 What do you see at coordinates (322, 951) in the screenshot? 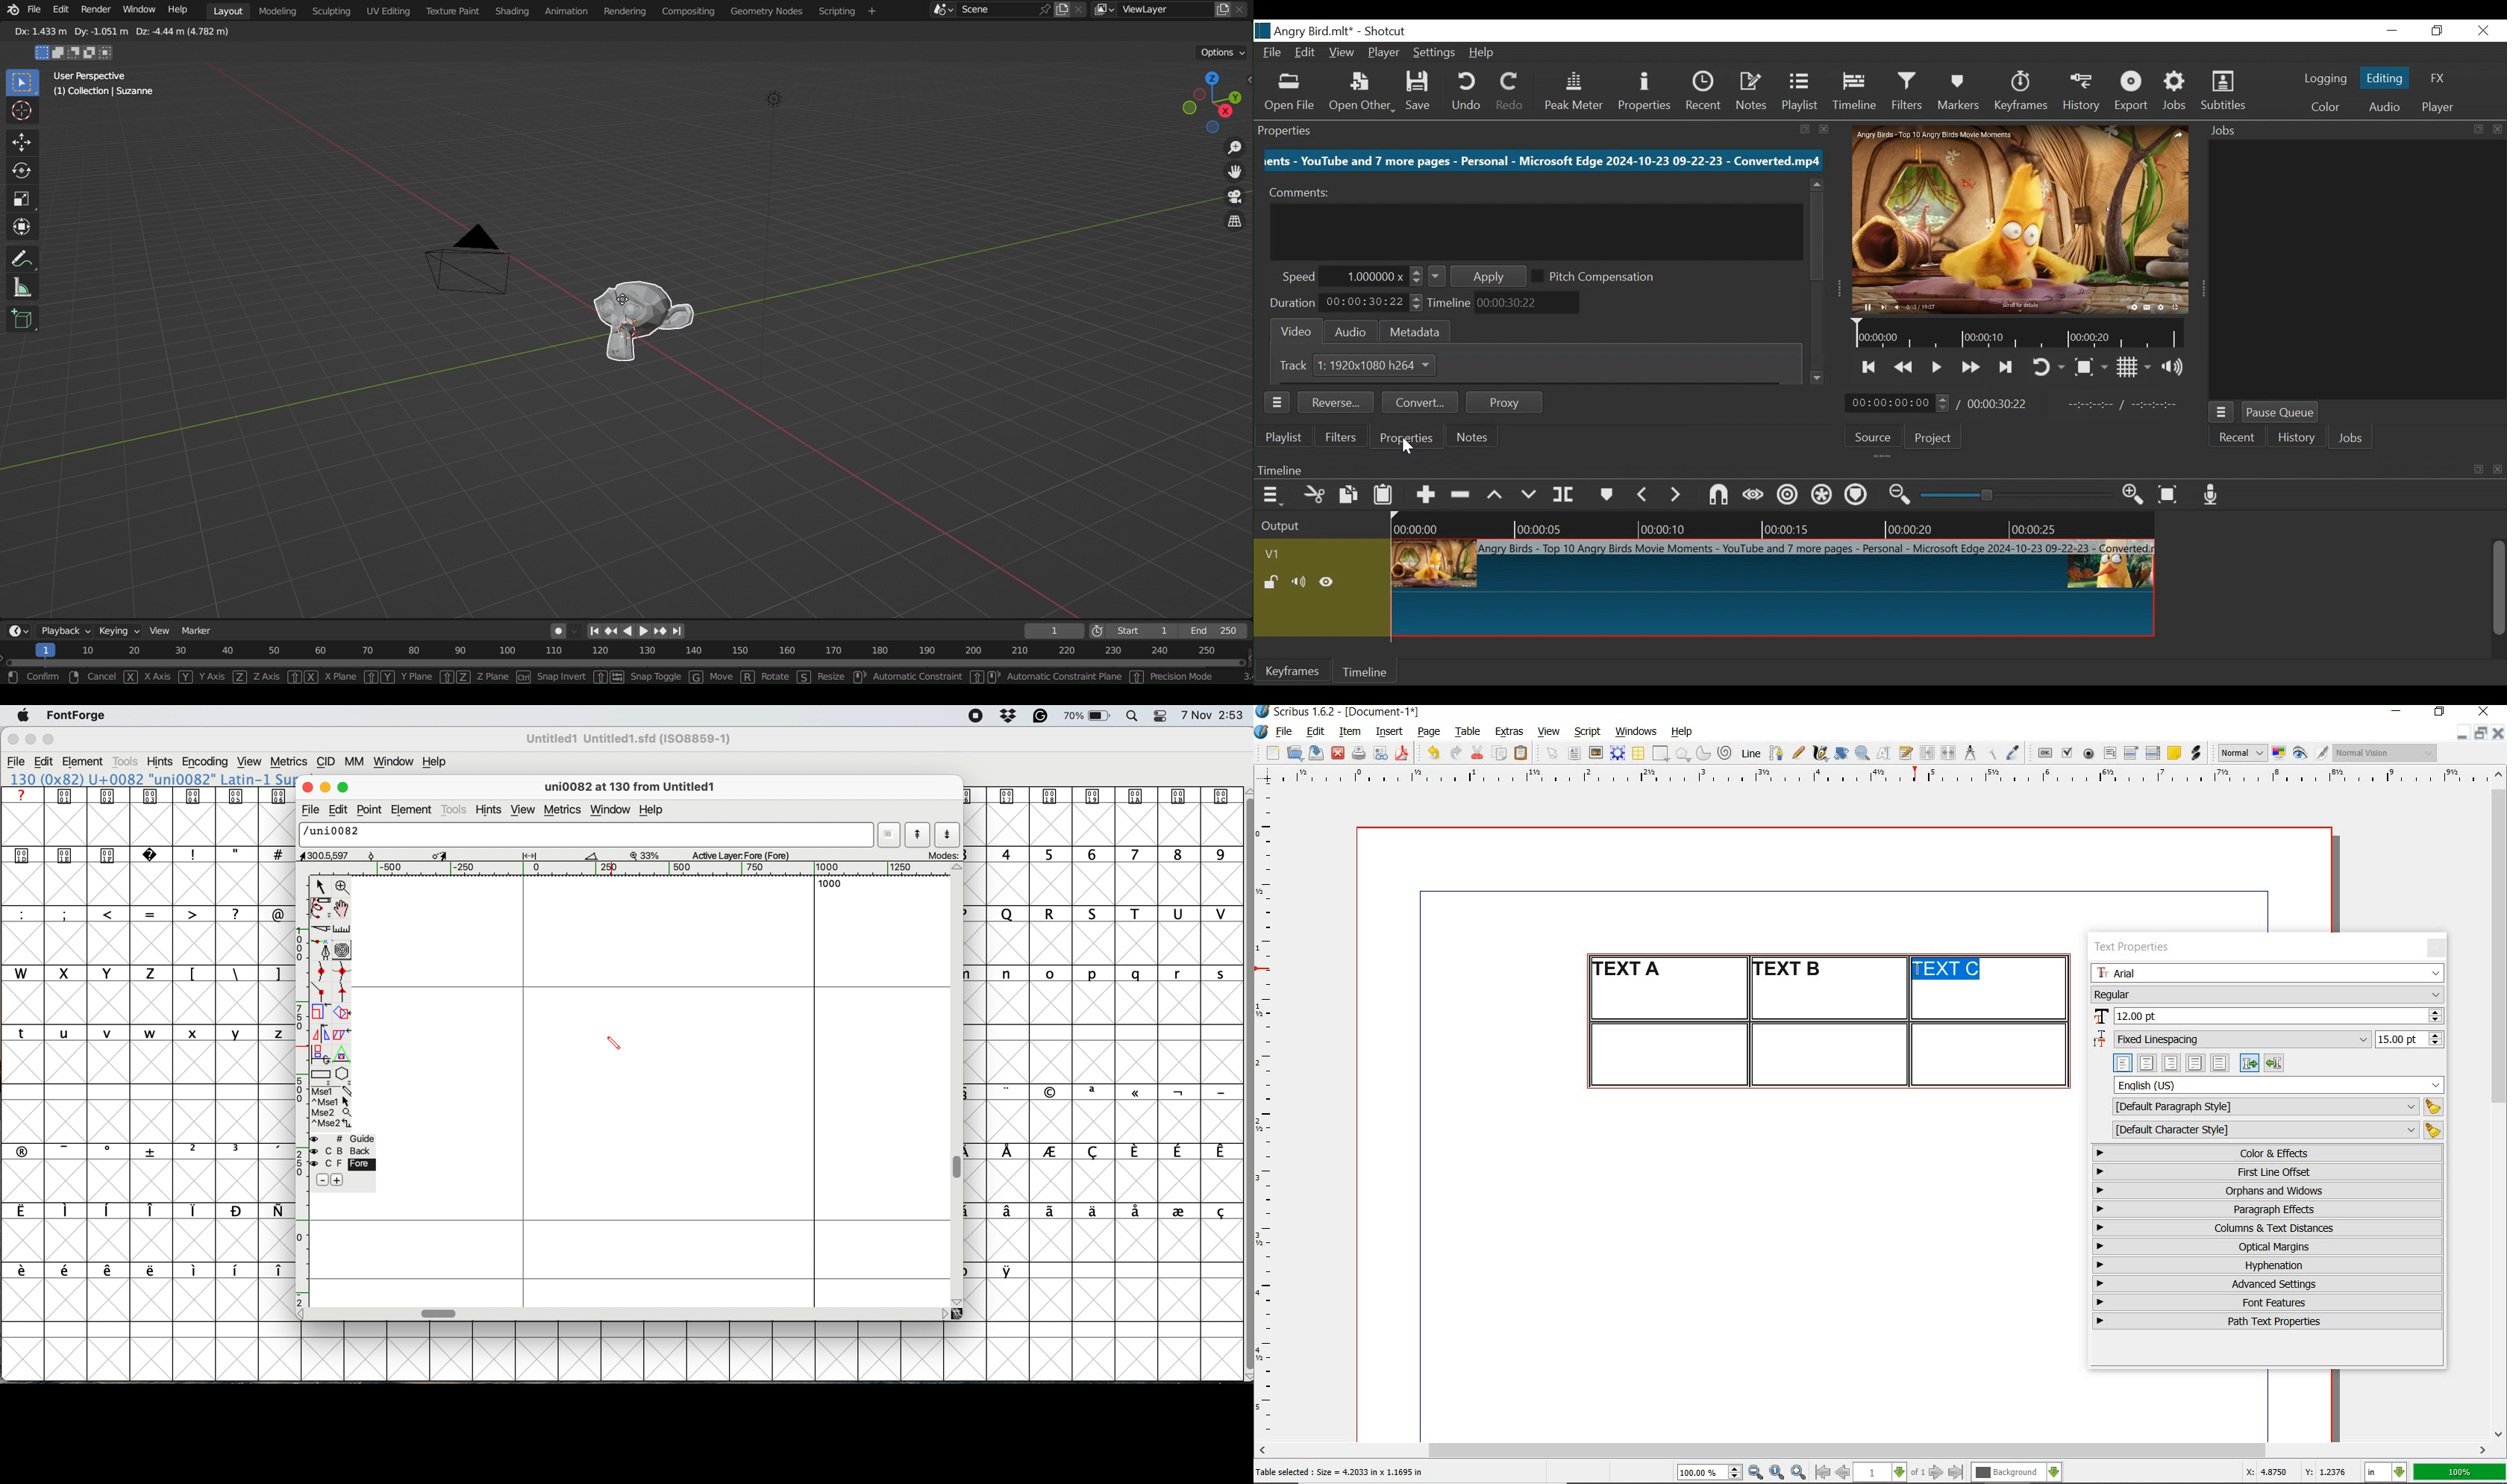
I see `add a point then drag out its control points` at bounding box center [322, 951].